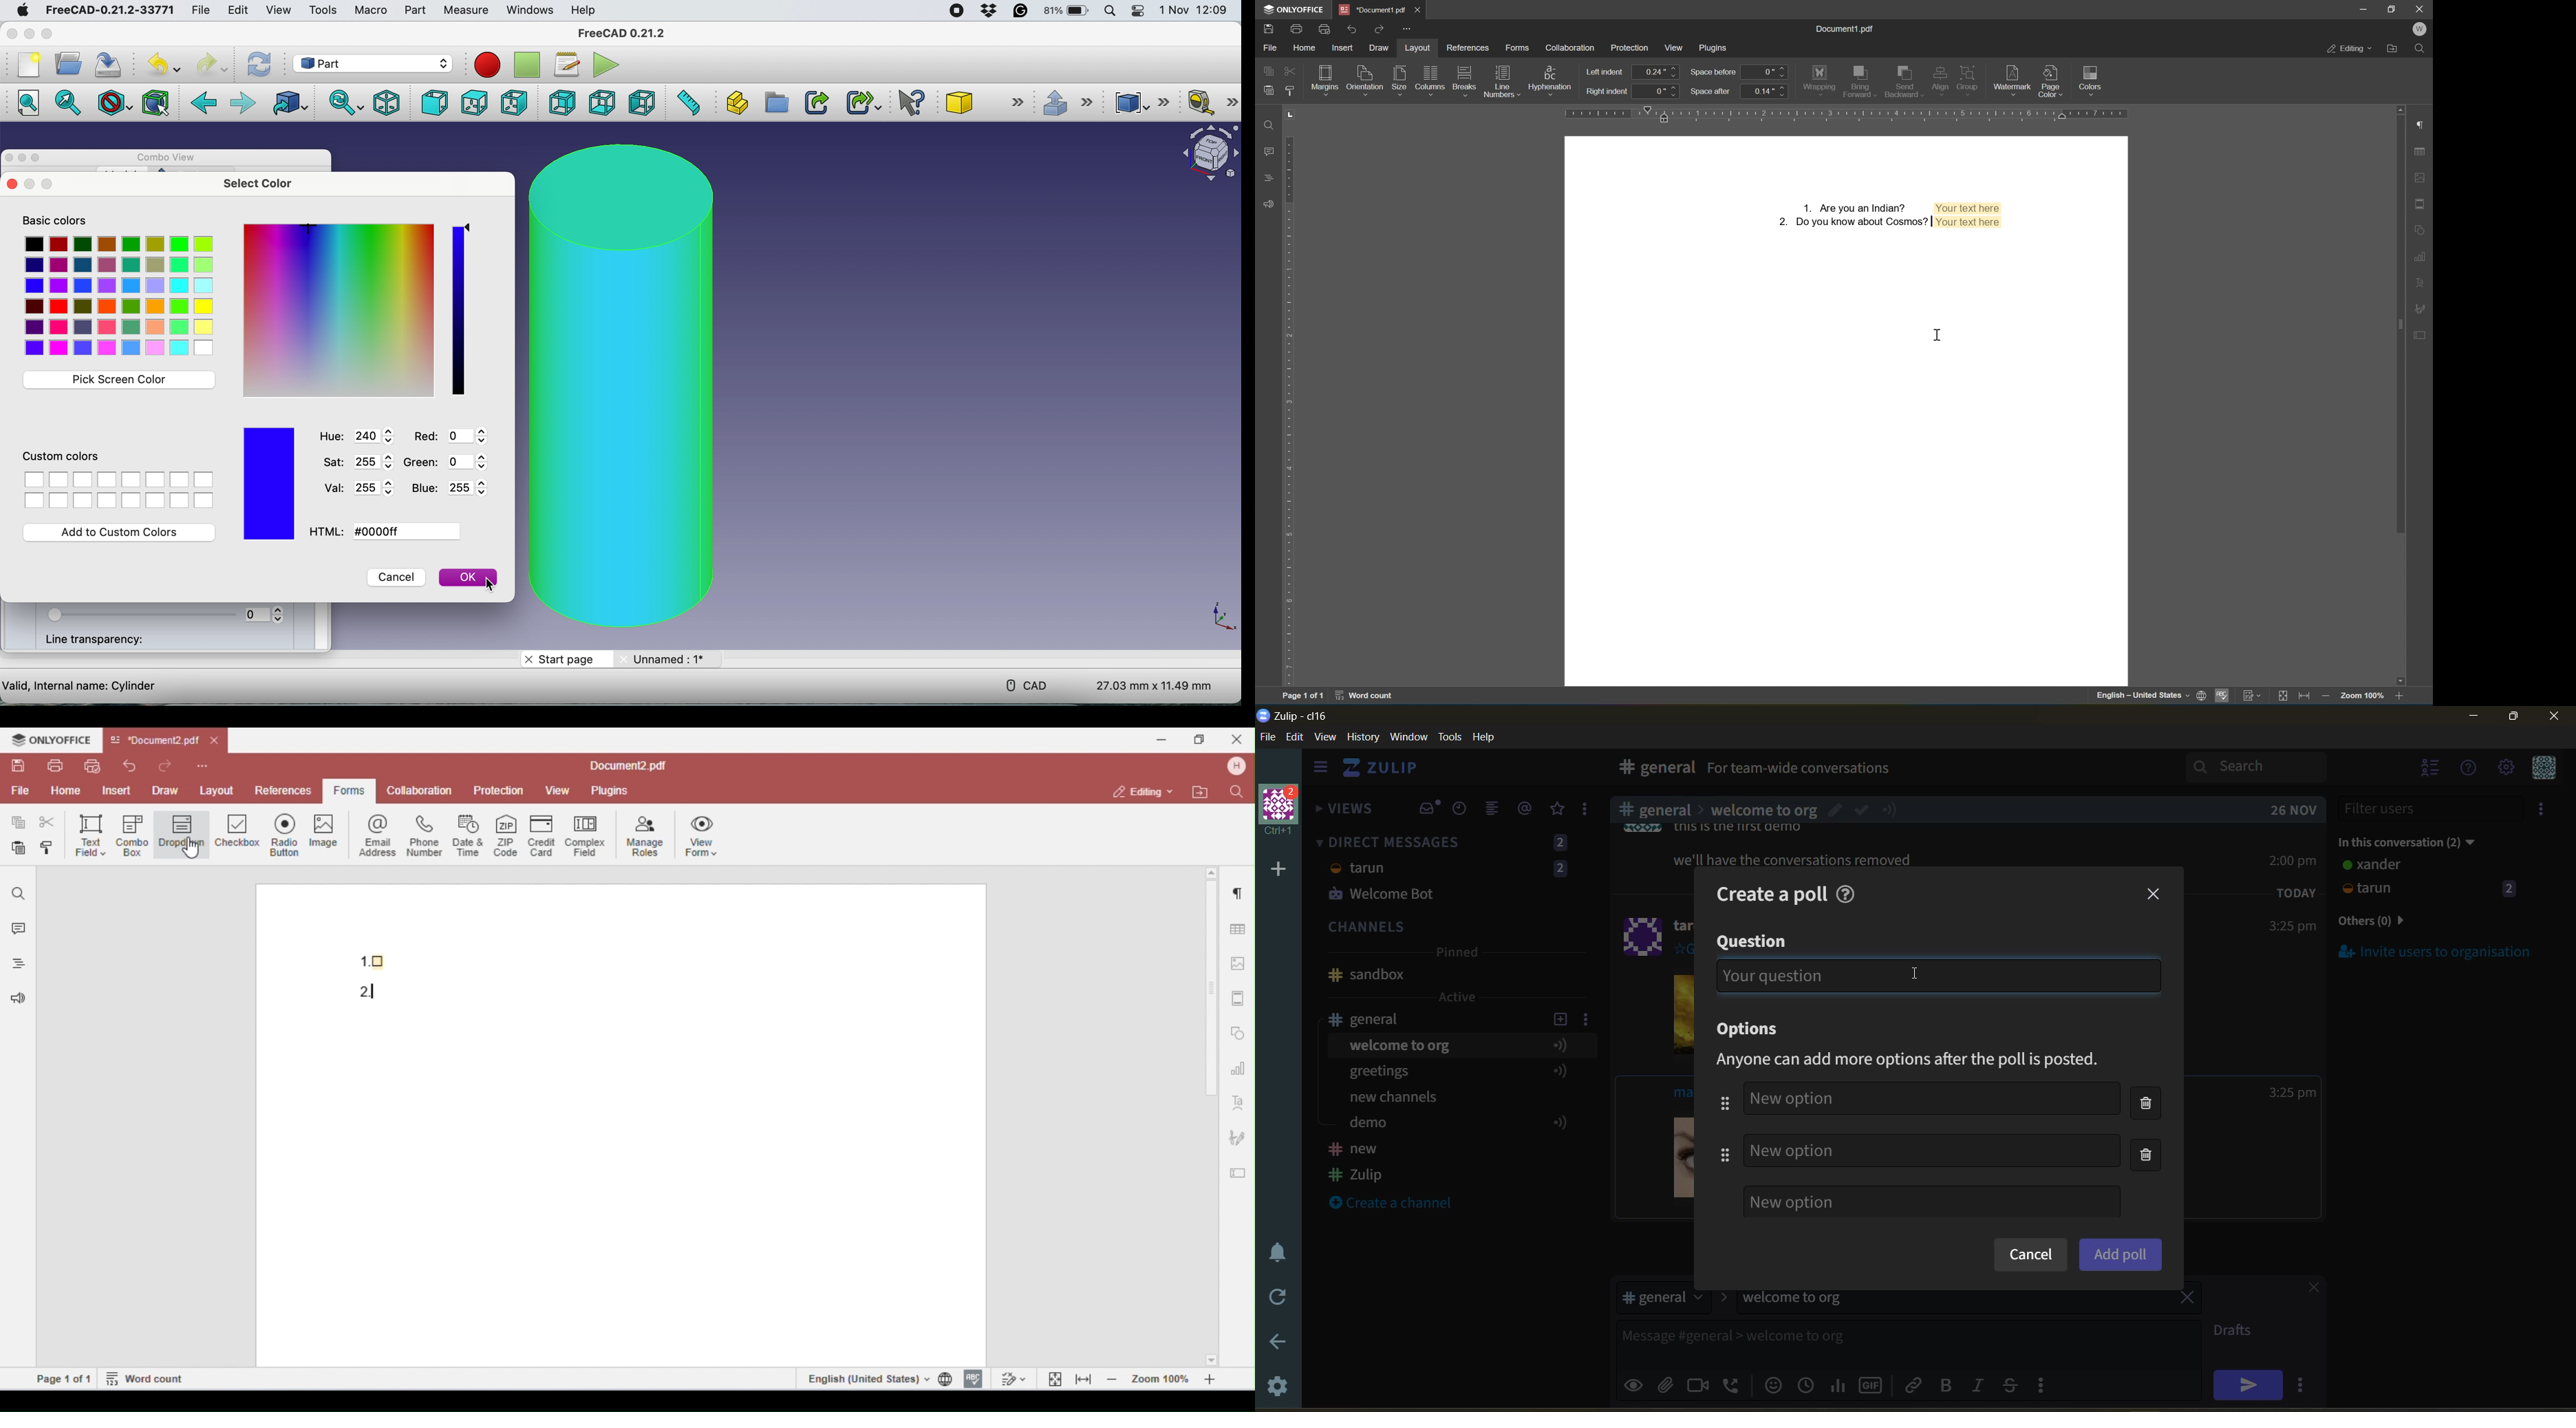  Describe the element at coordinates (586, 11) in the screenshot. I see `help` at that location.